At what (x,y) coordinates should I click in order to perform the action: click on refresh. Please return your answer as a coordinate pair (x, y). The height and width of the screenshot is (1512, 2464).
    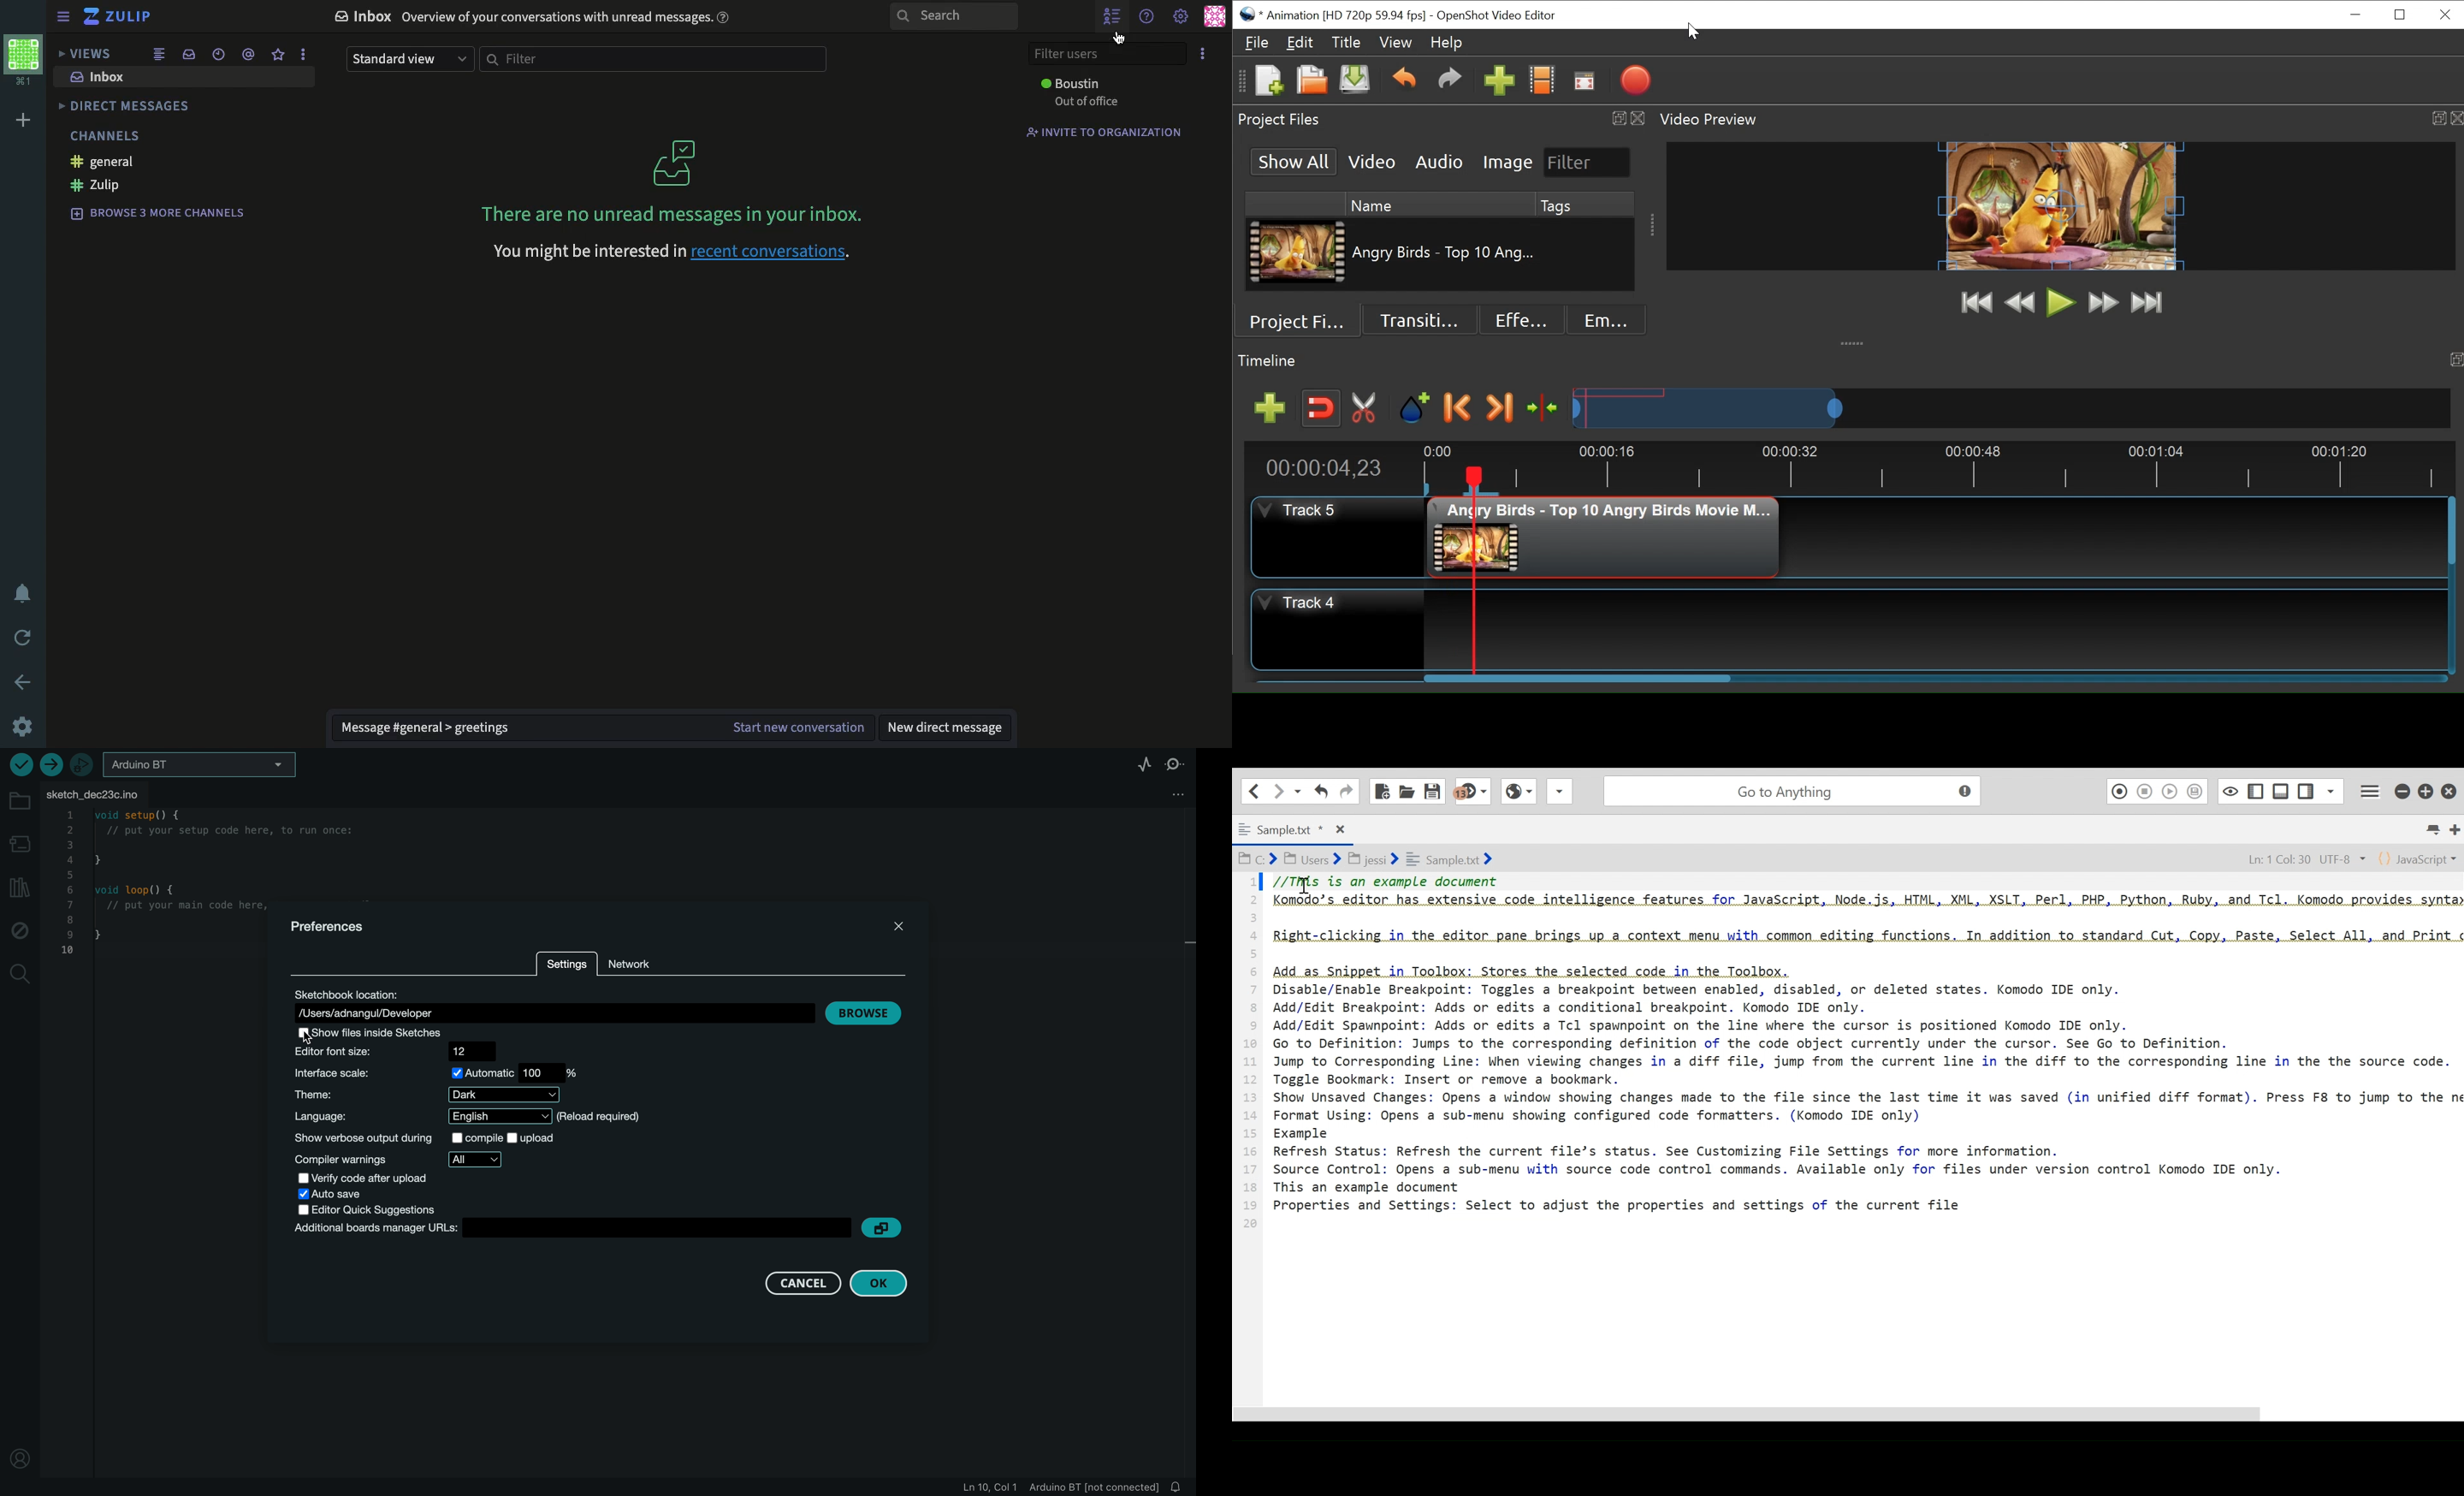
    Looking at the image, I should click on (25, 638).